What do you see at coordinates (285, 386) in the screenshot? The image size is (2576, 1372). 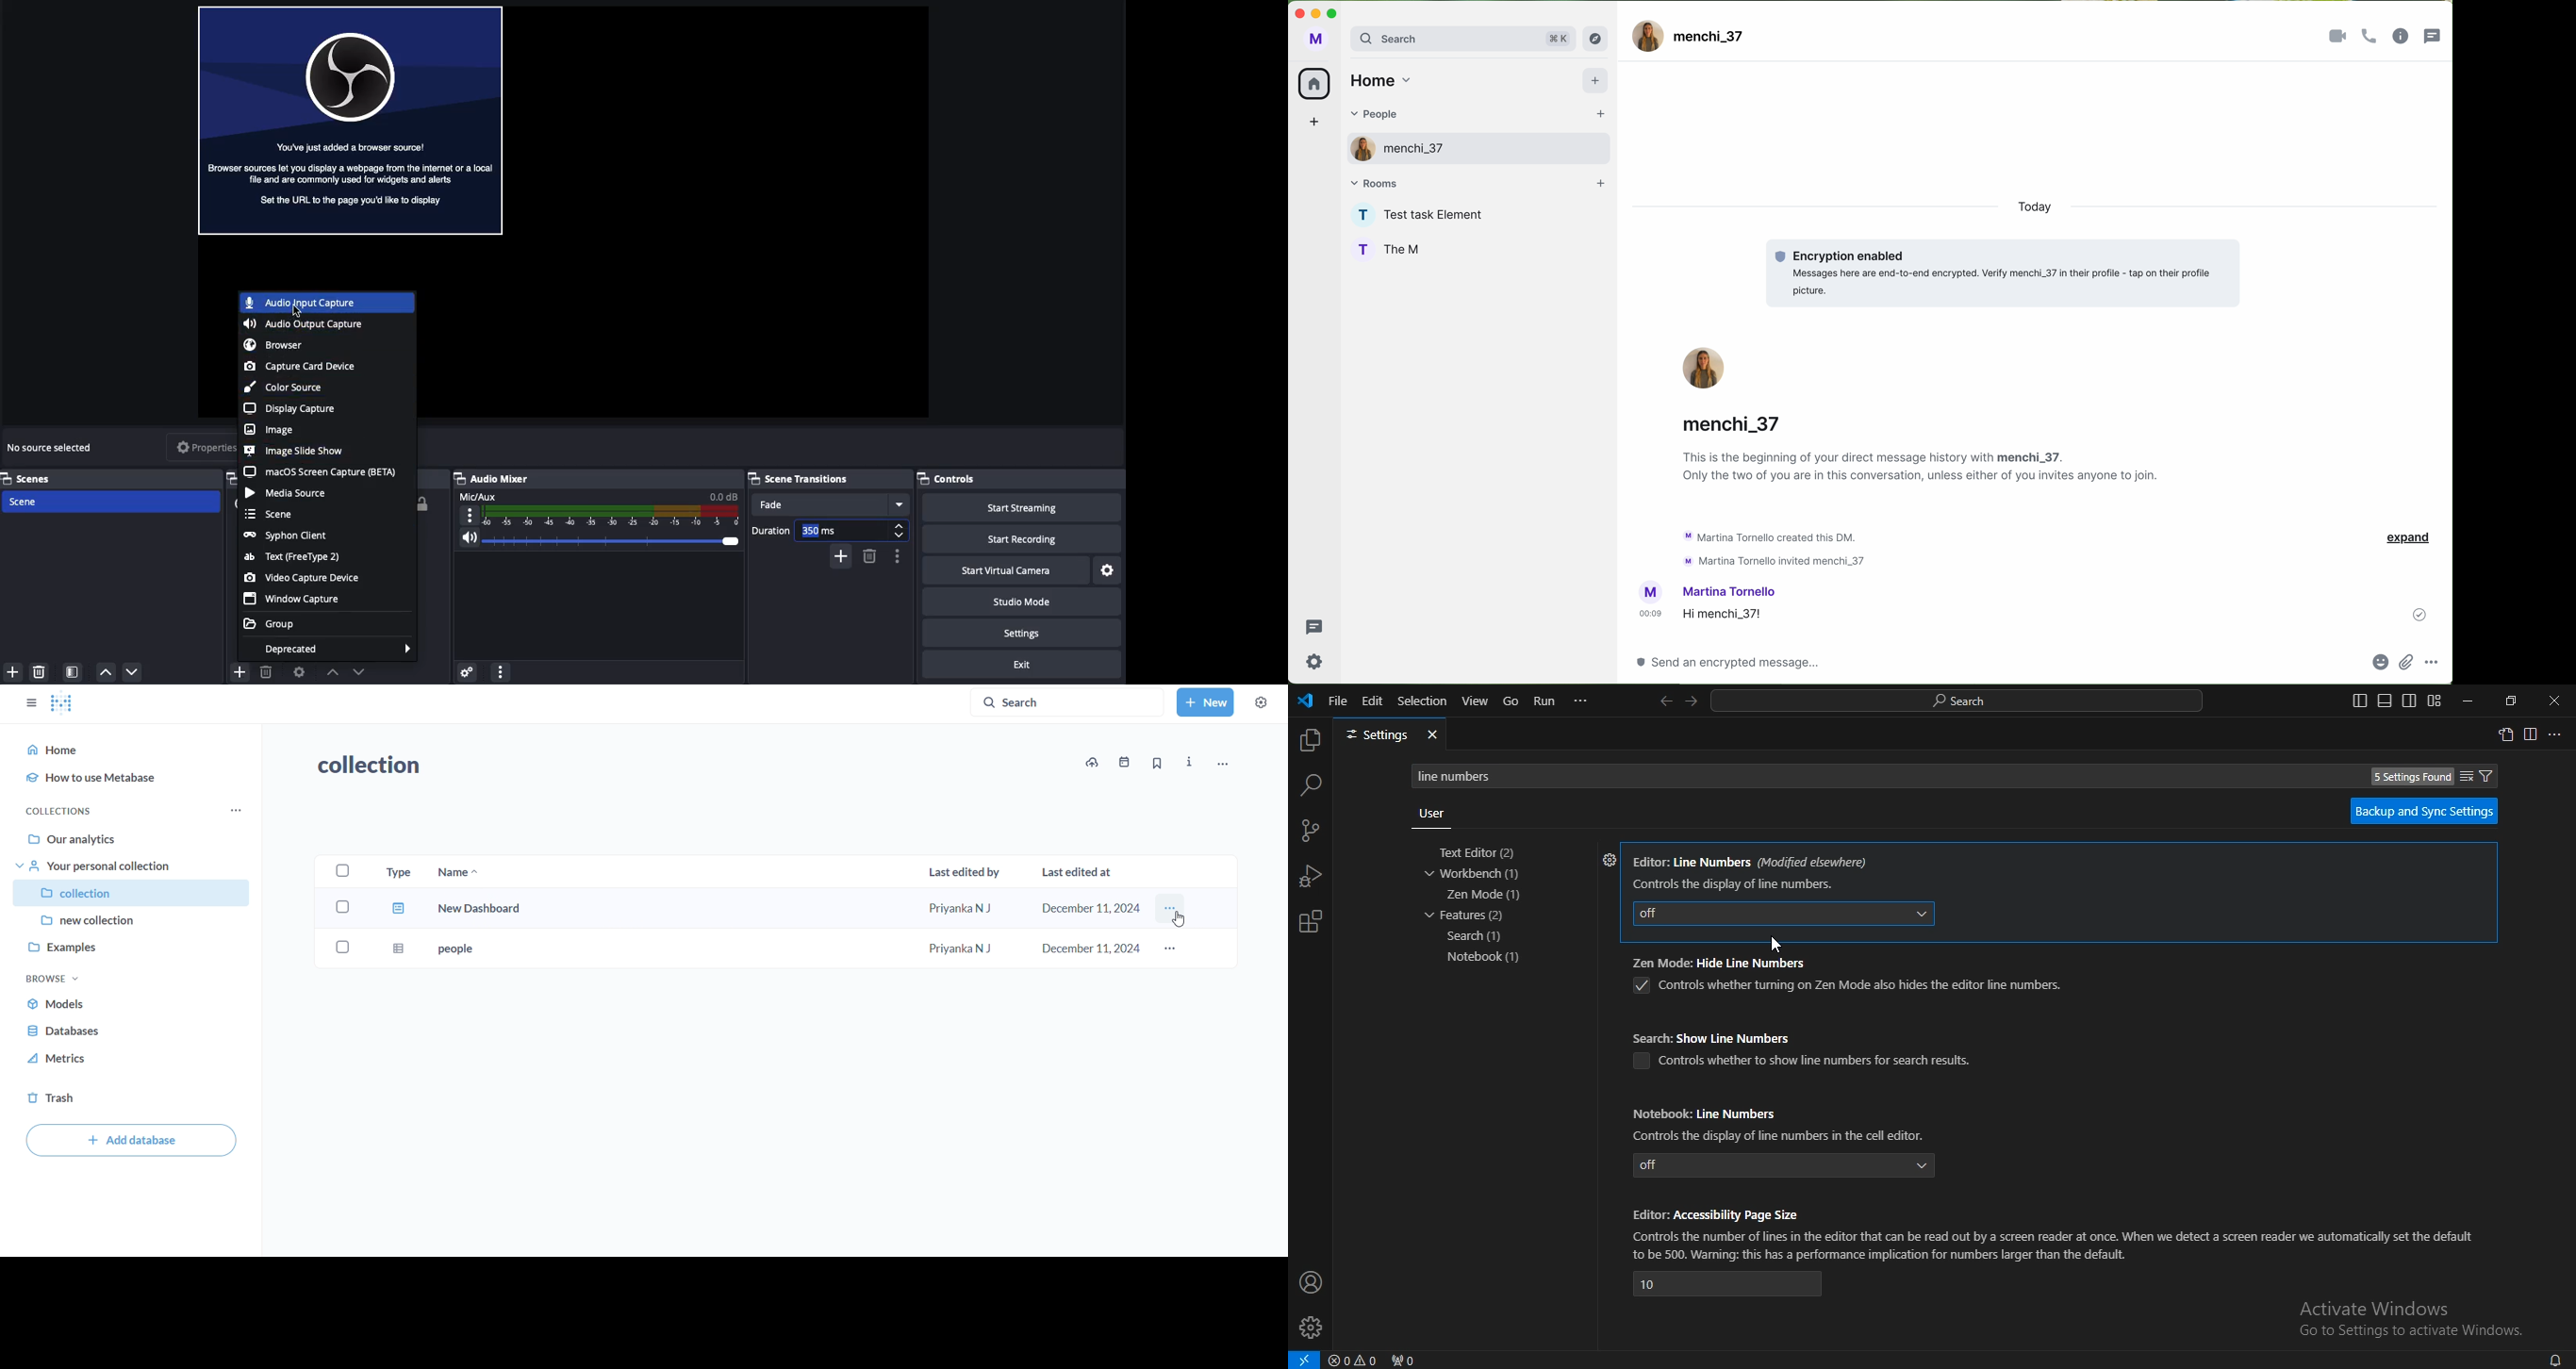 I see `Color source` at bounding box center [285, 386].